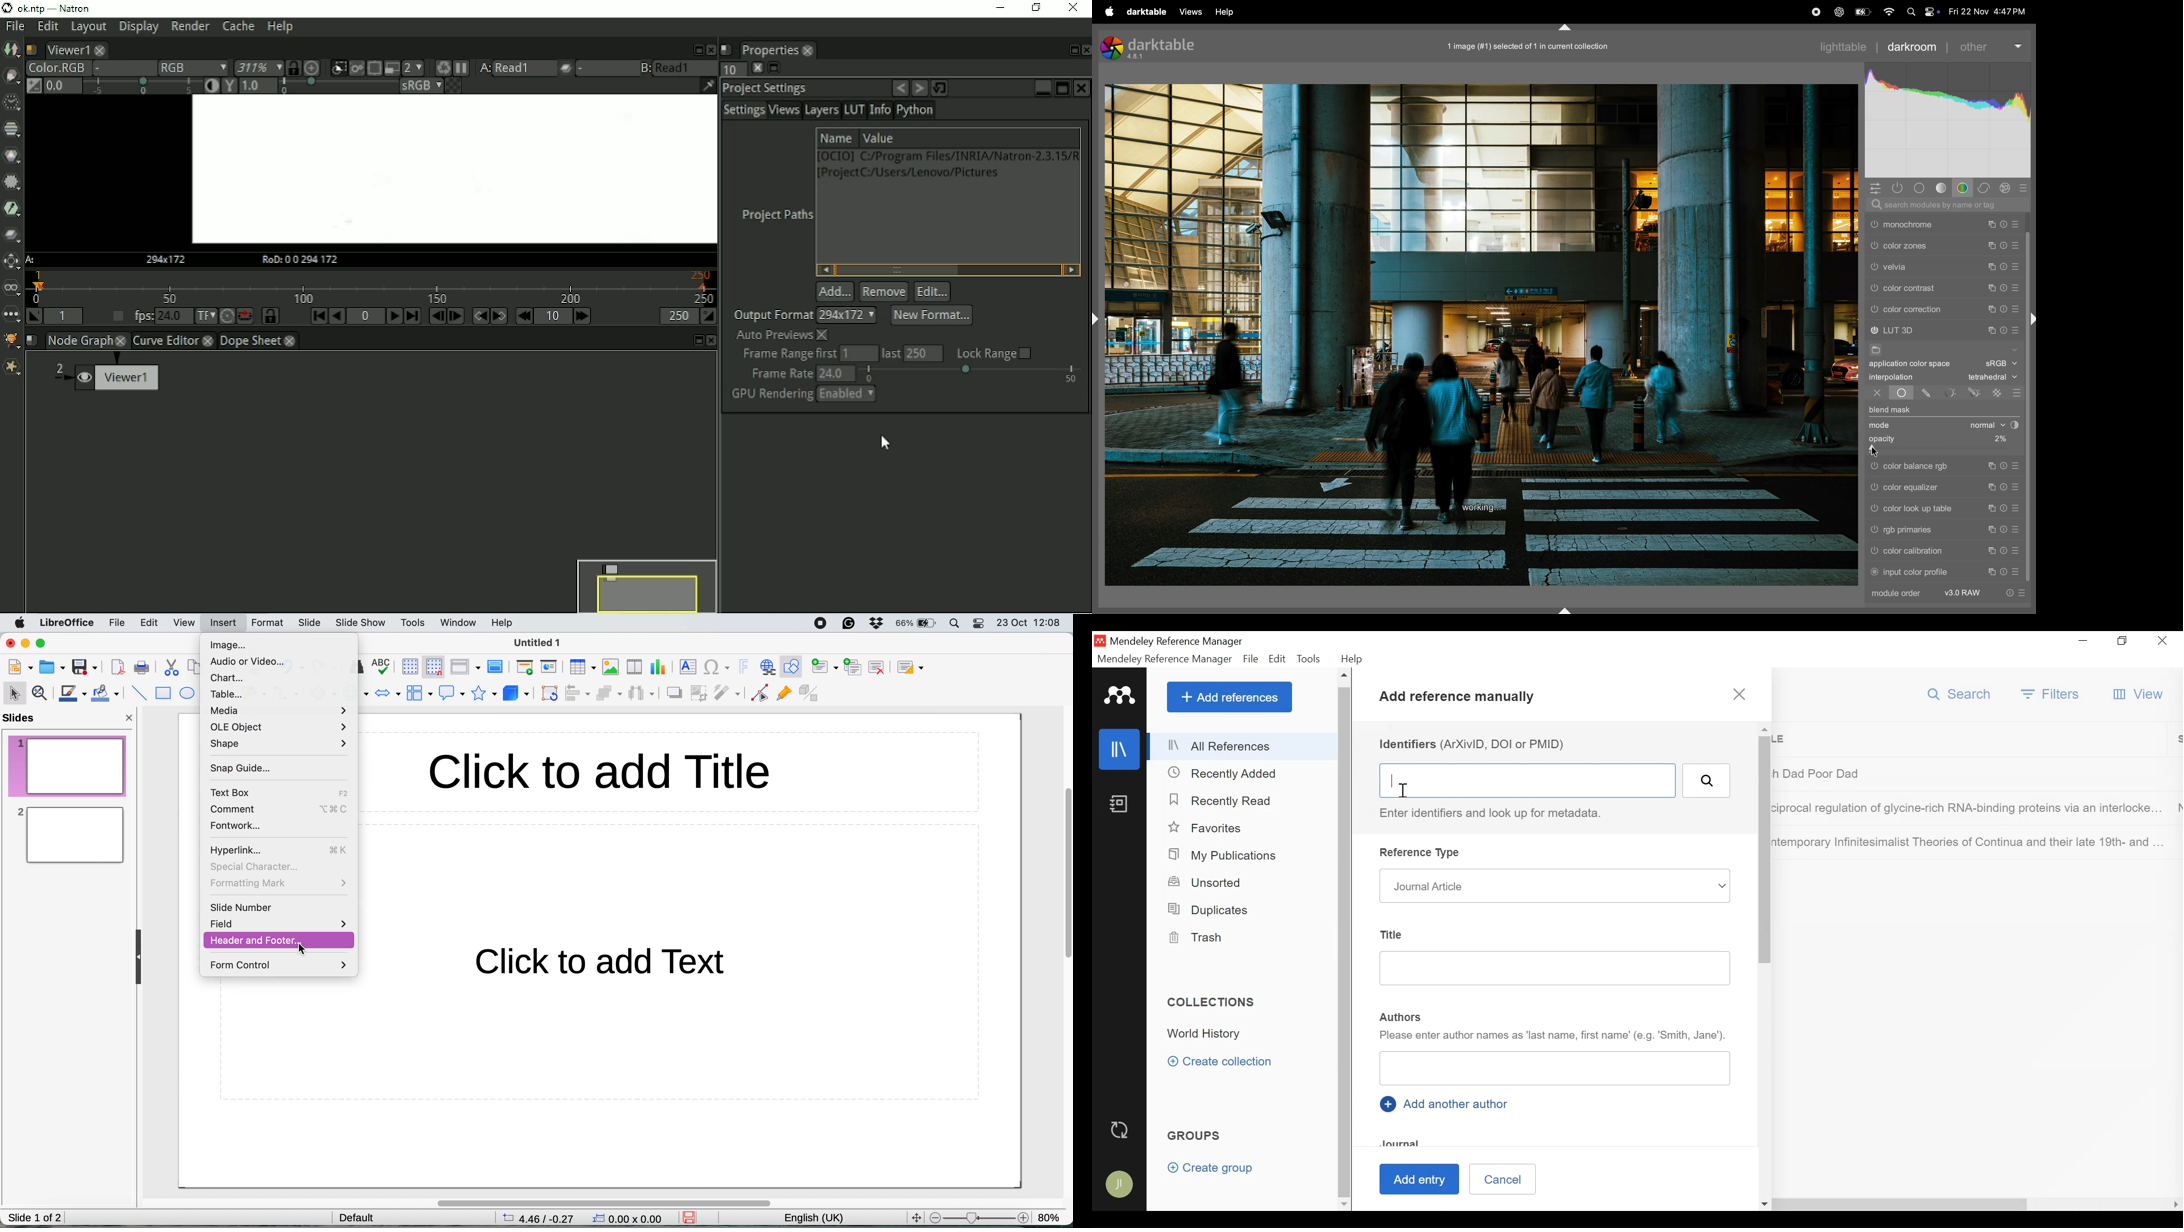 This screenshot has width=2184, height=1232. Describe the element at coordinates (206, 316) in the screenshot. I see `Set the time display format` at that location.